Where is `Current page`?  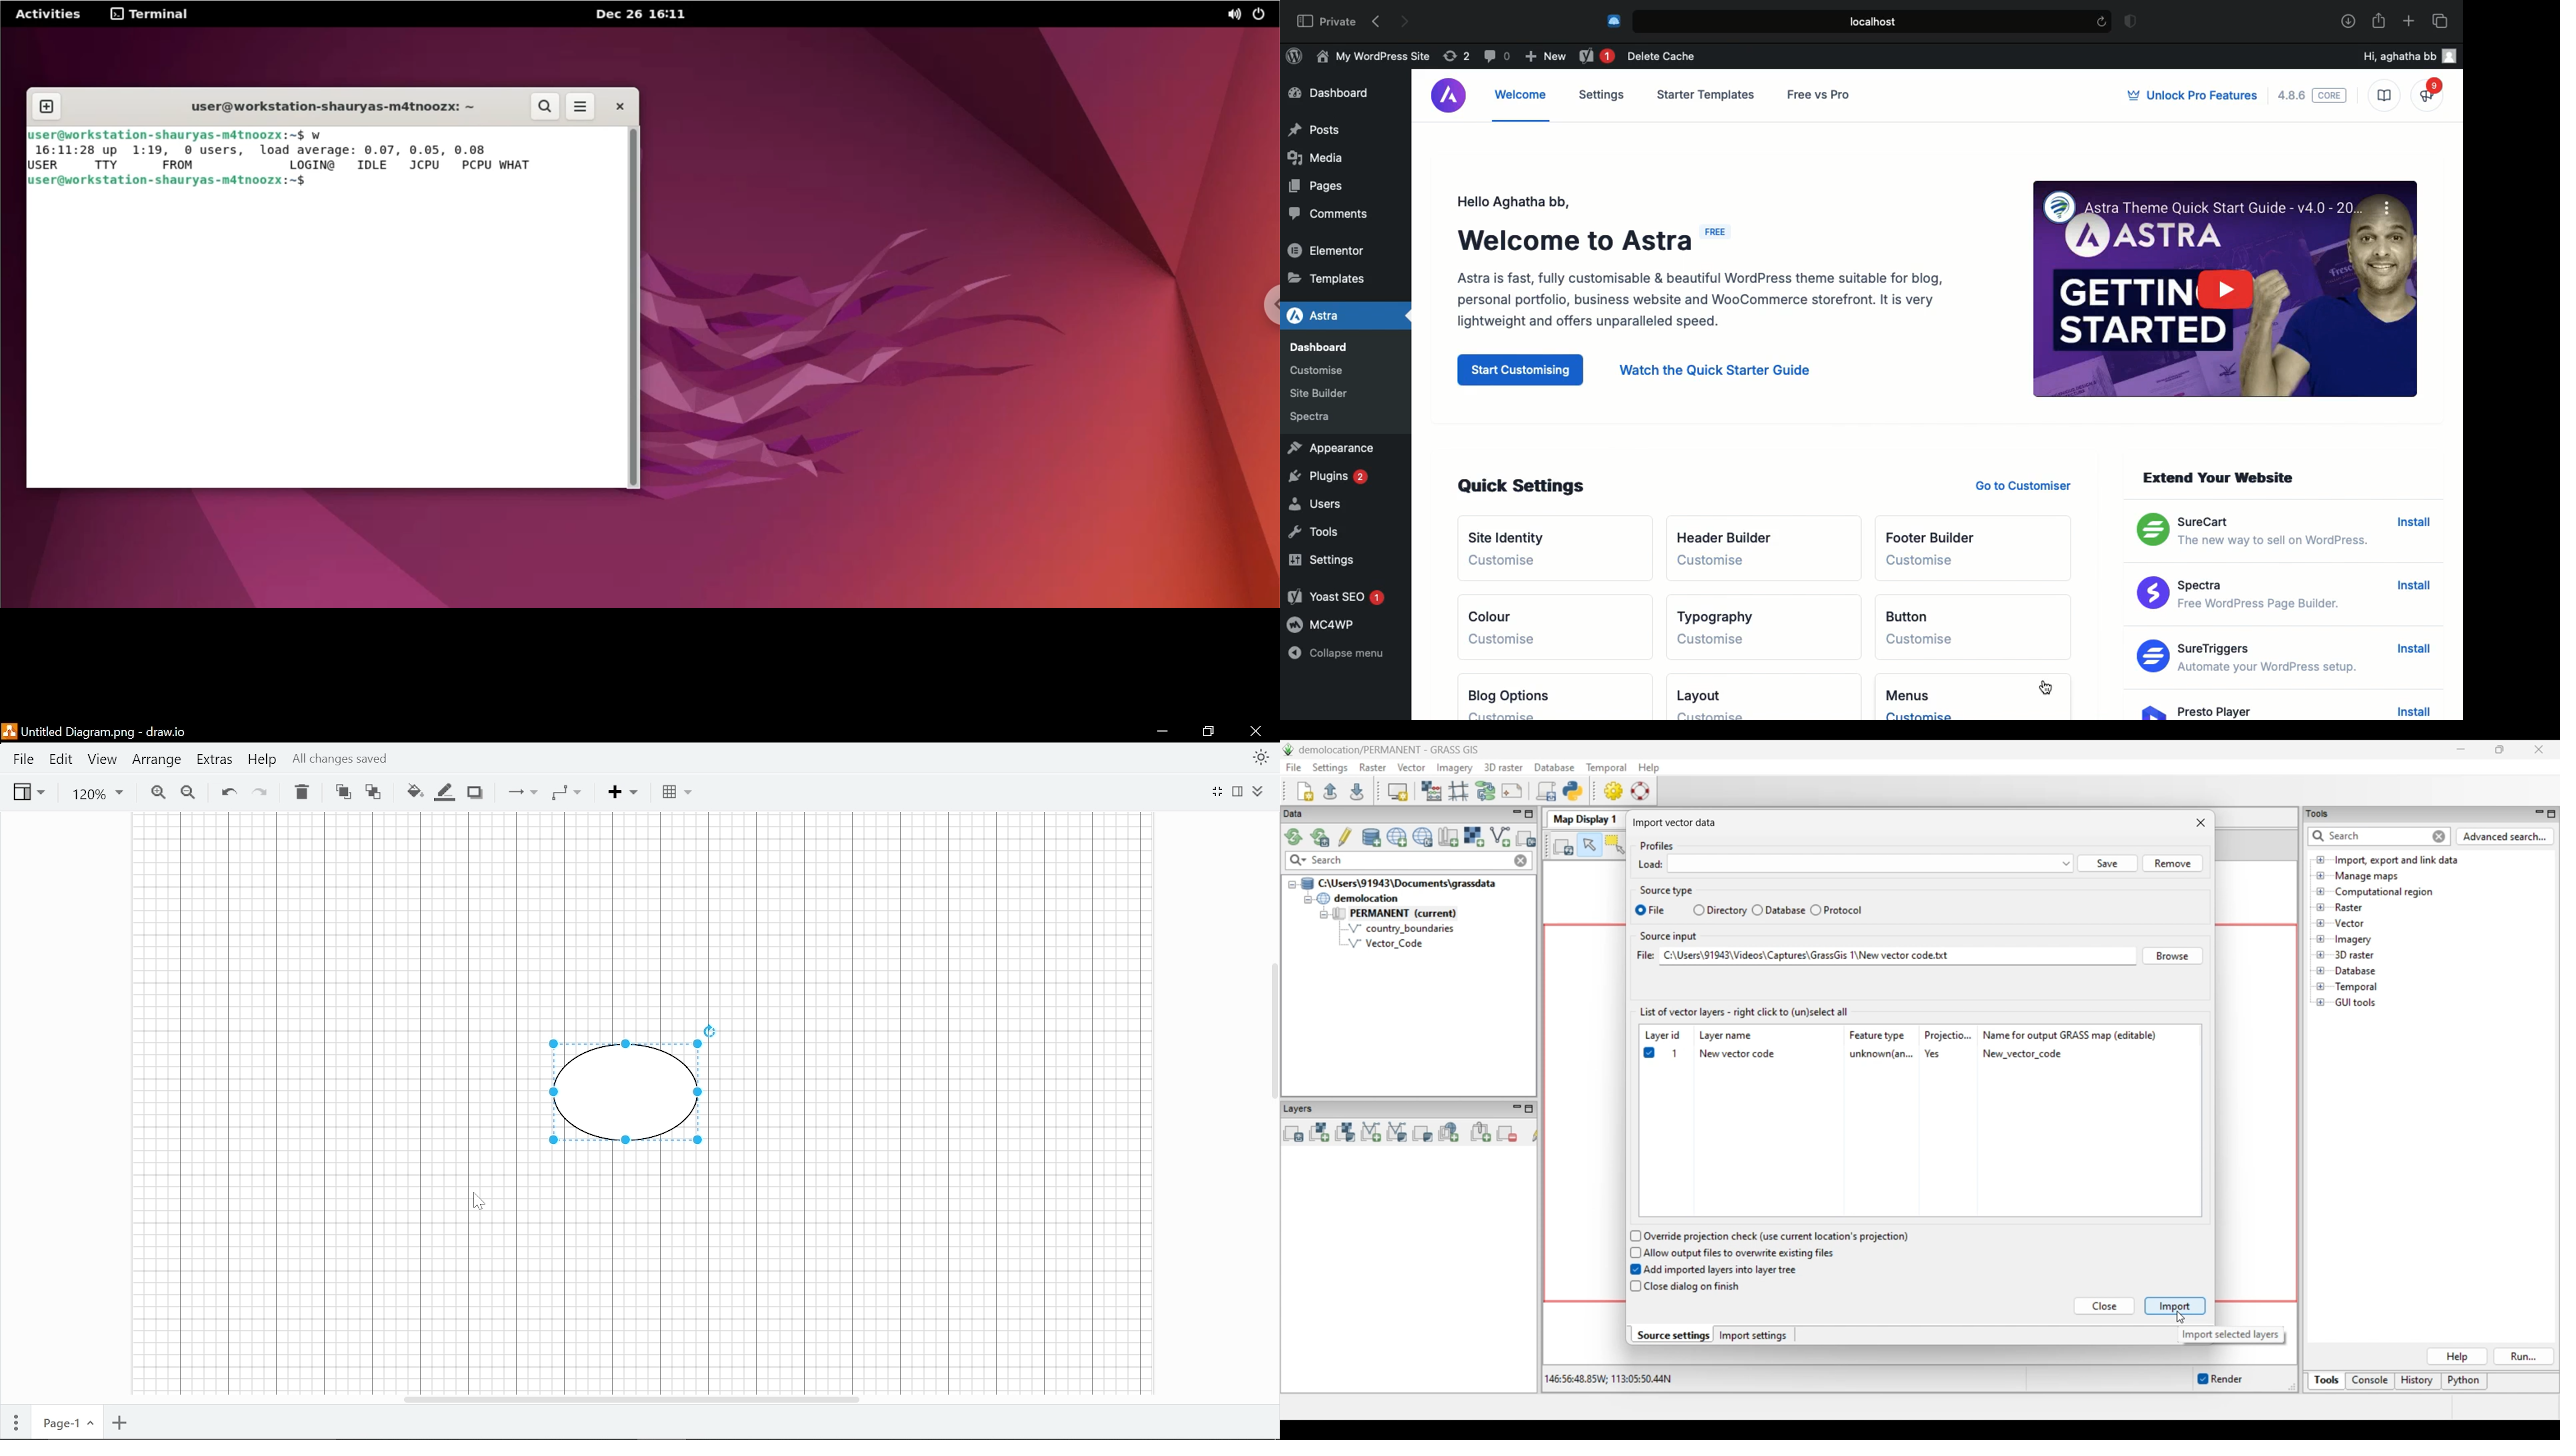 Current page is located at coordinates (67, 1420).